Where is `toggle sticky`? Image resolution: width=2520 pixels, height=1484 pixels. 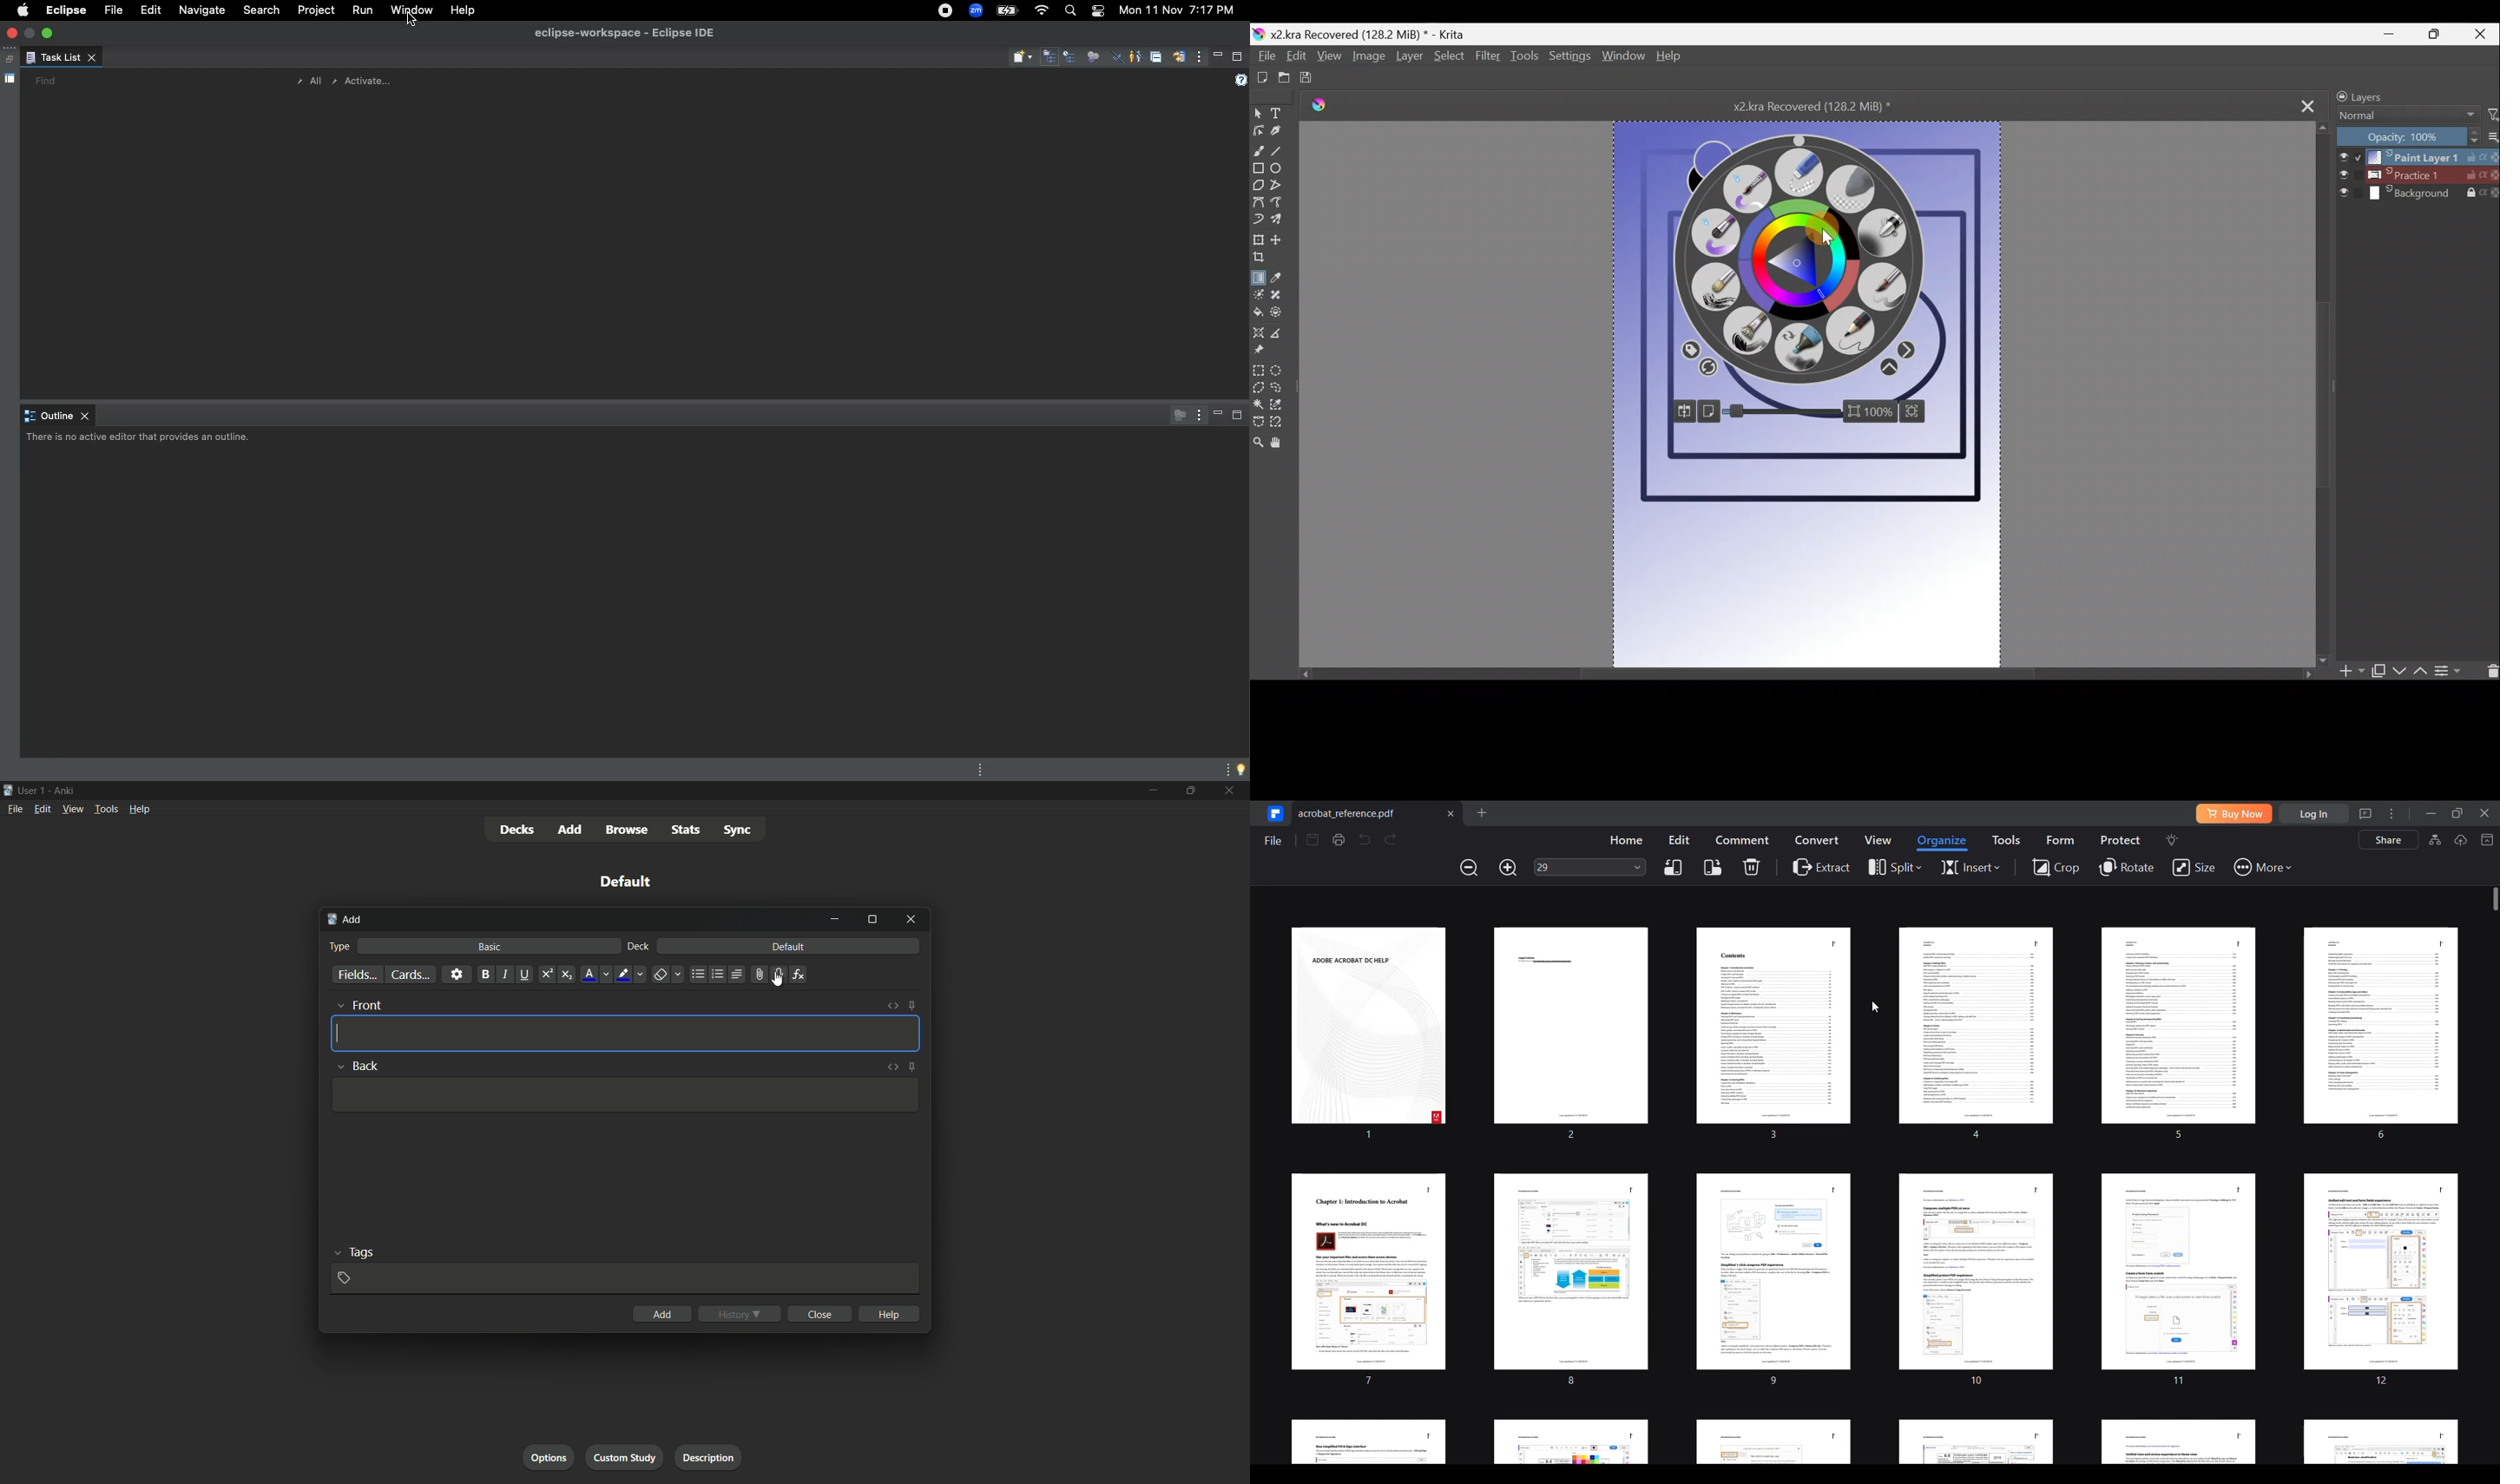 toggle sticky is located at coordinates (911, 1006).